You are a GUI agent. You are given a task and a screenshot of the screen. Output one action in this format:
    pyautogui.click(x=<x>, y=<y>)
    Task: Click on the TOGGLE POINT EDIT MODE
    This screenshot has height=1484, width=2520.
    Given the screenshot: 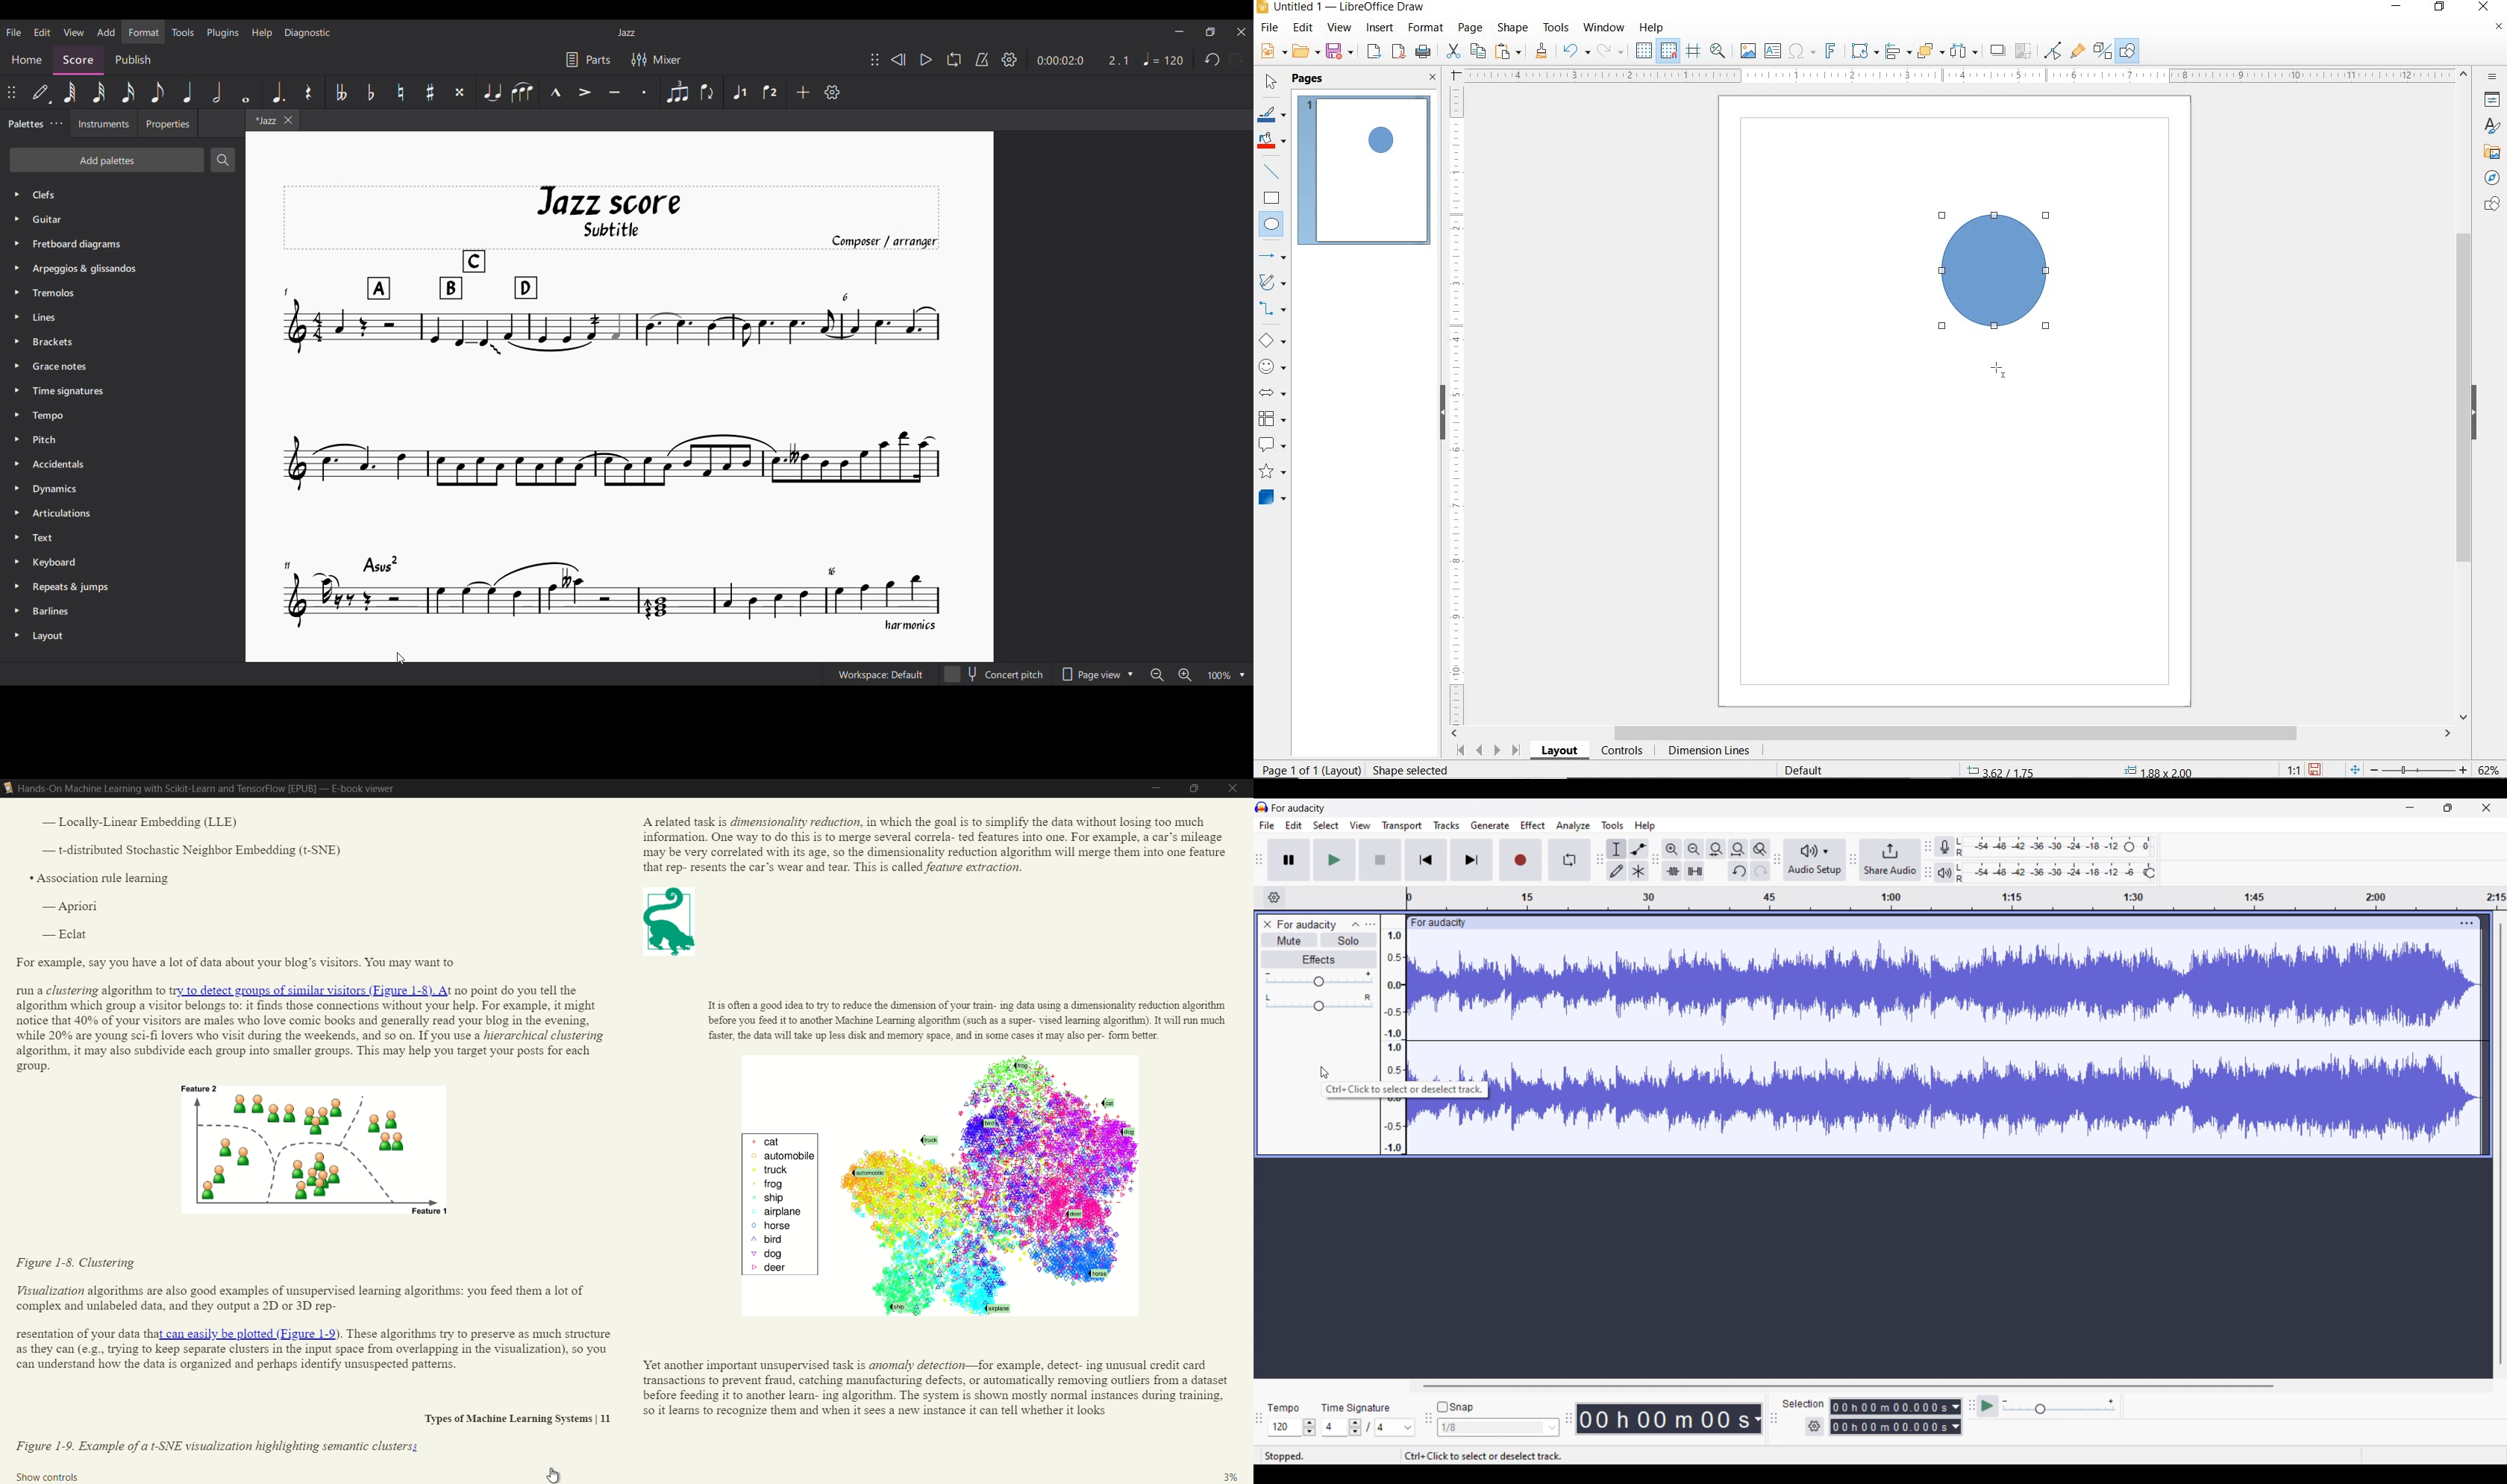 What is the action you would take?
    pyautogui.click(x=2053, y=51)
    